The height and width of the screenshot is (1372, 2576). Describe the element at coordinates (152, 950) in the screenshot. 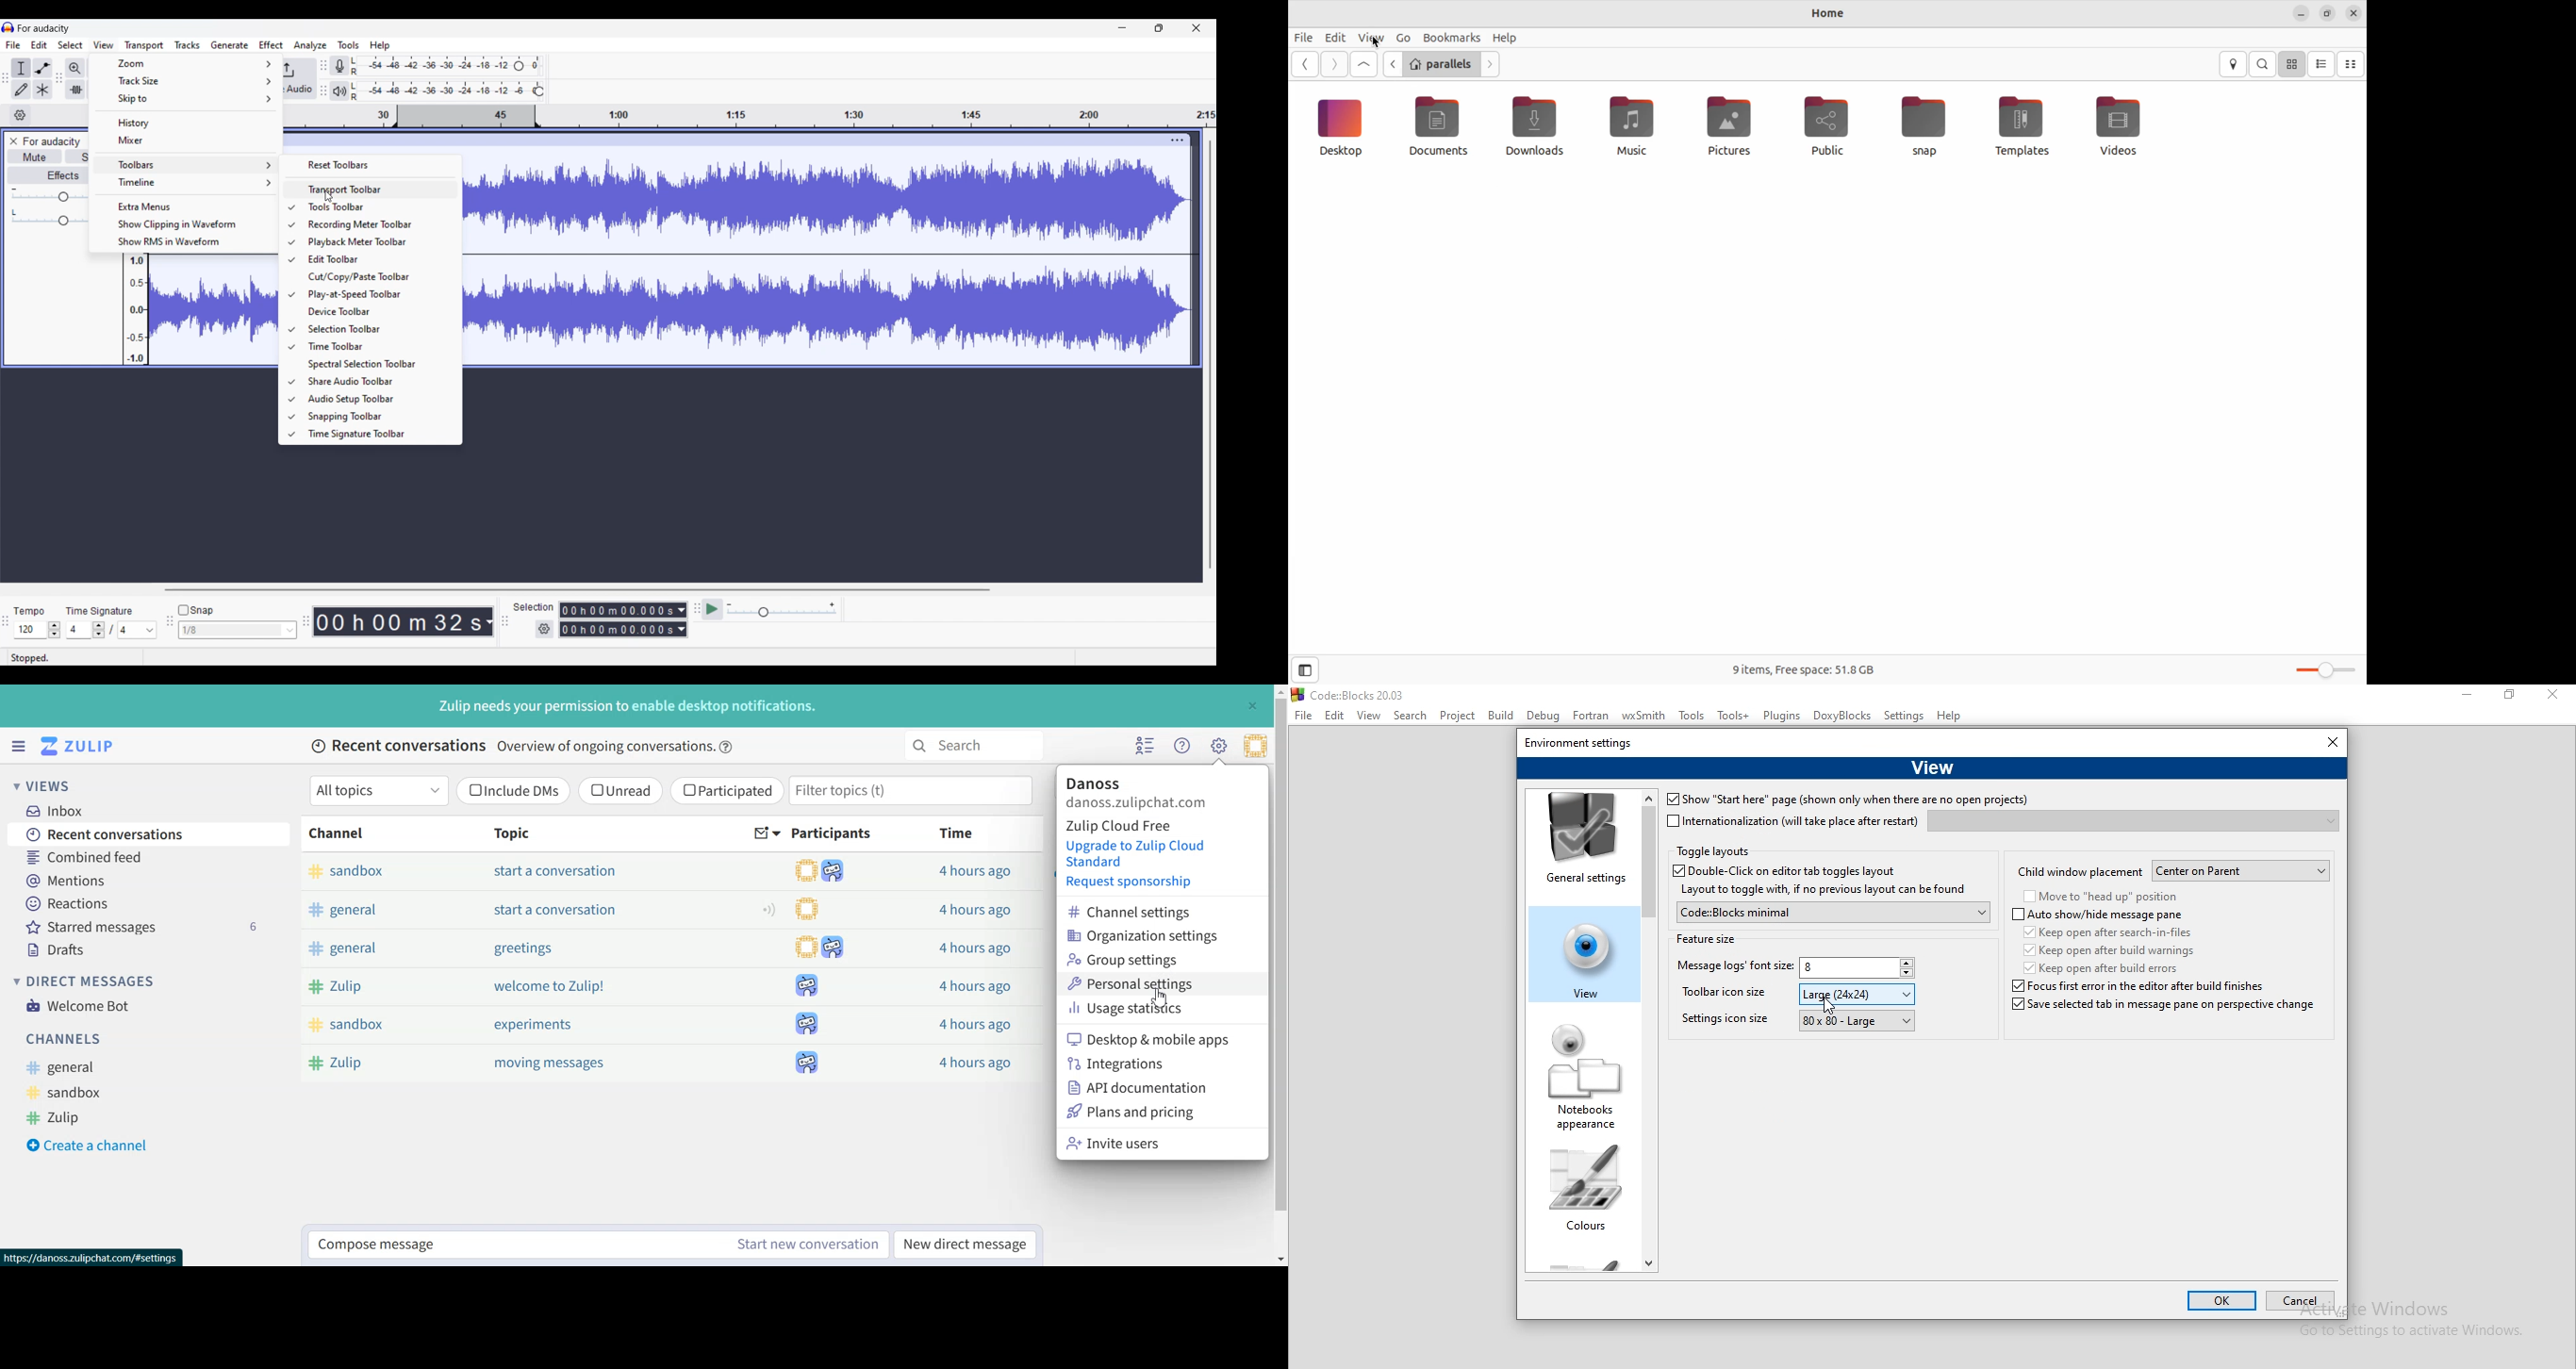

I see `Drafts` at that location.